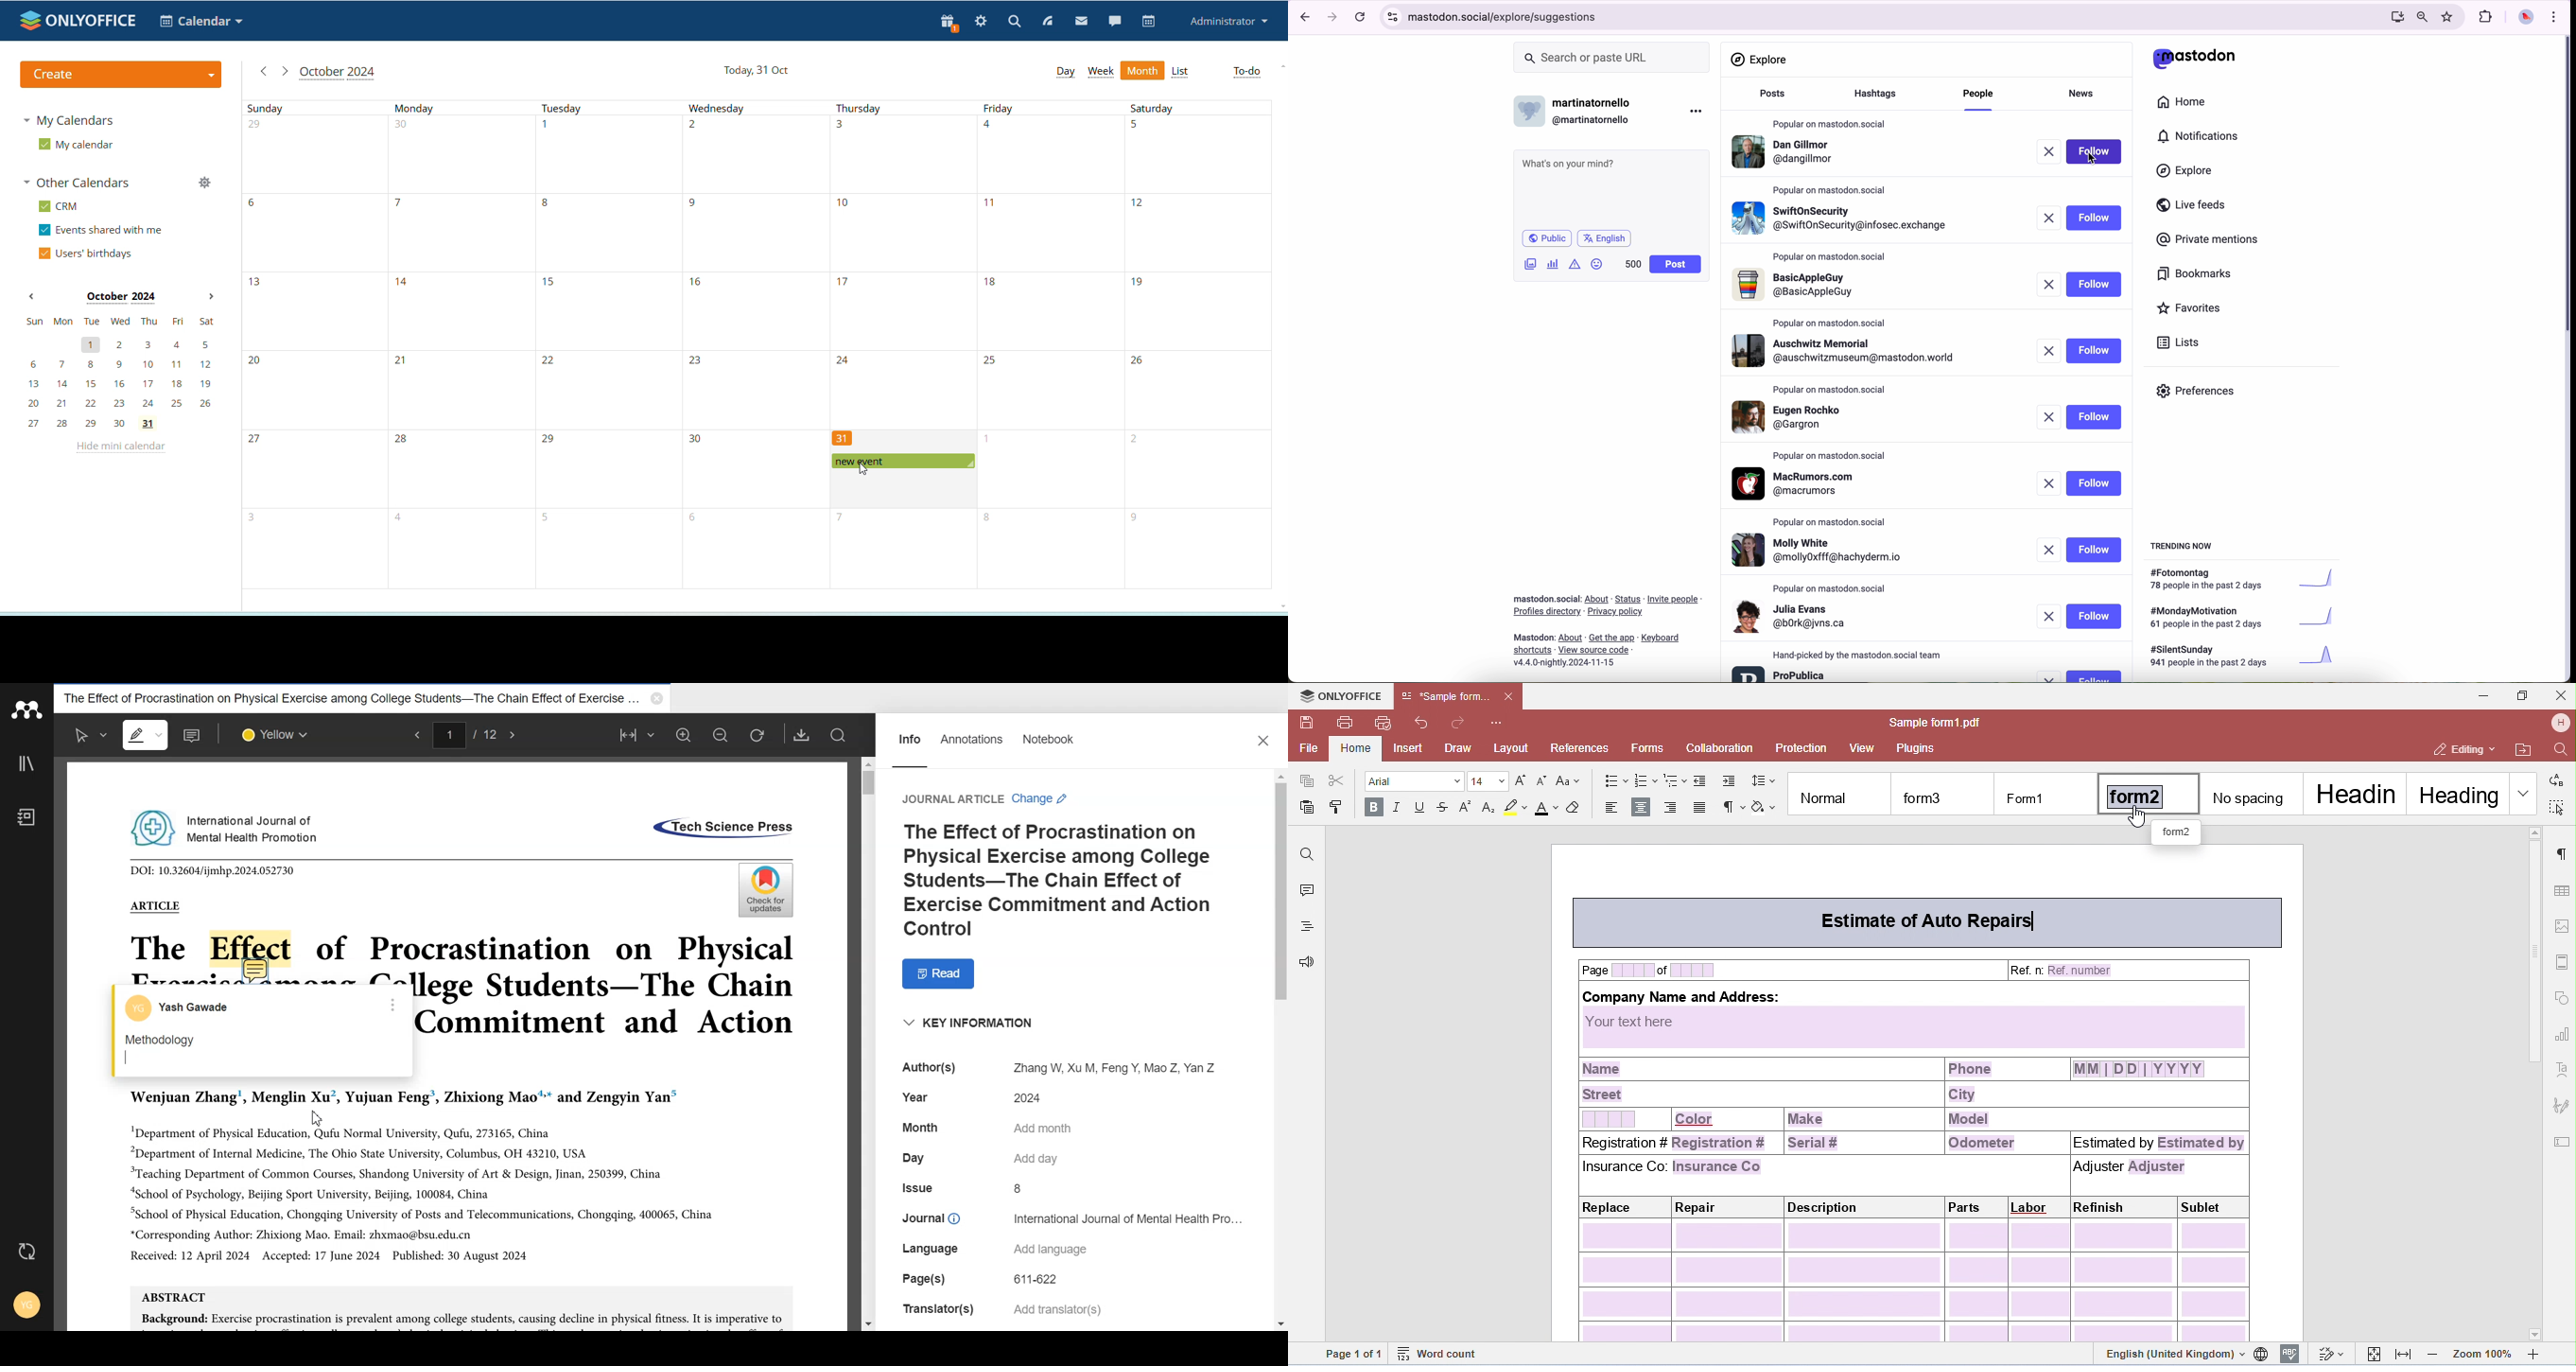 Image resolution: width=2576 pixels, height=1372 pixels. I want to click on Auto sync, so click(28, 1253).